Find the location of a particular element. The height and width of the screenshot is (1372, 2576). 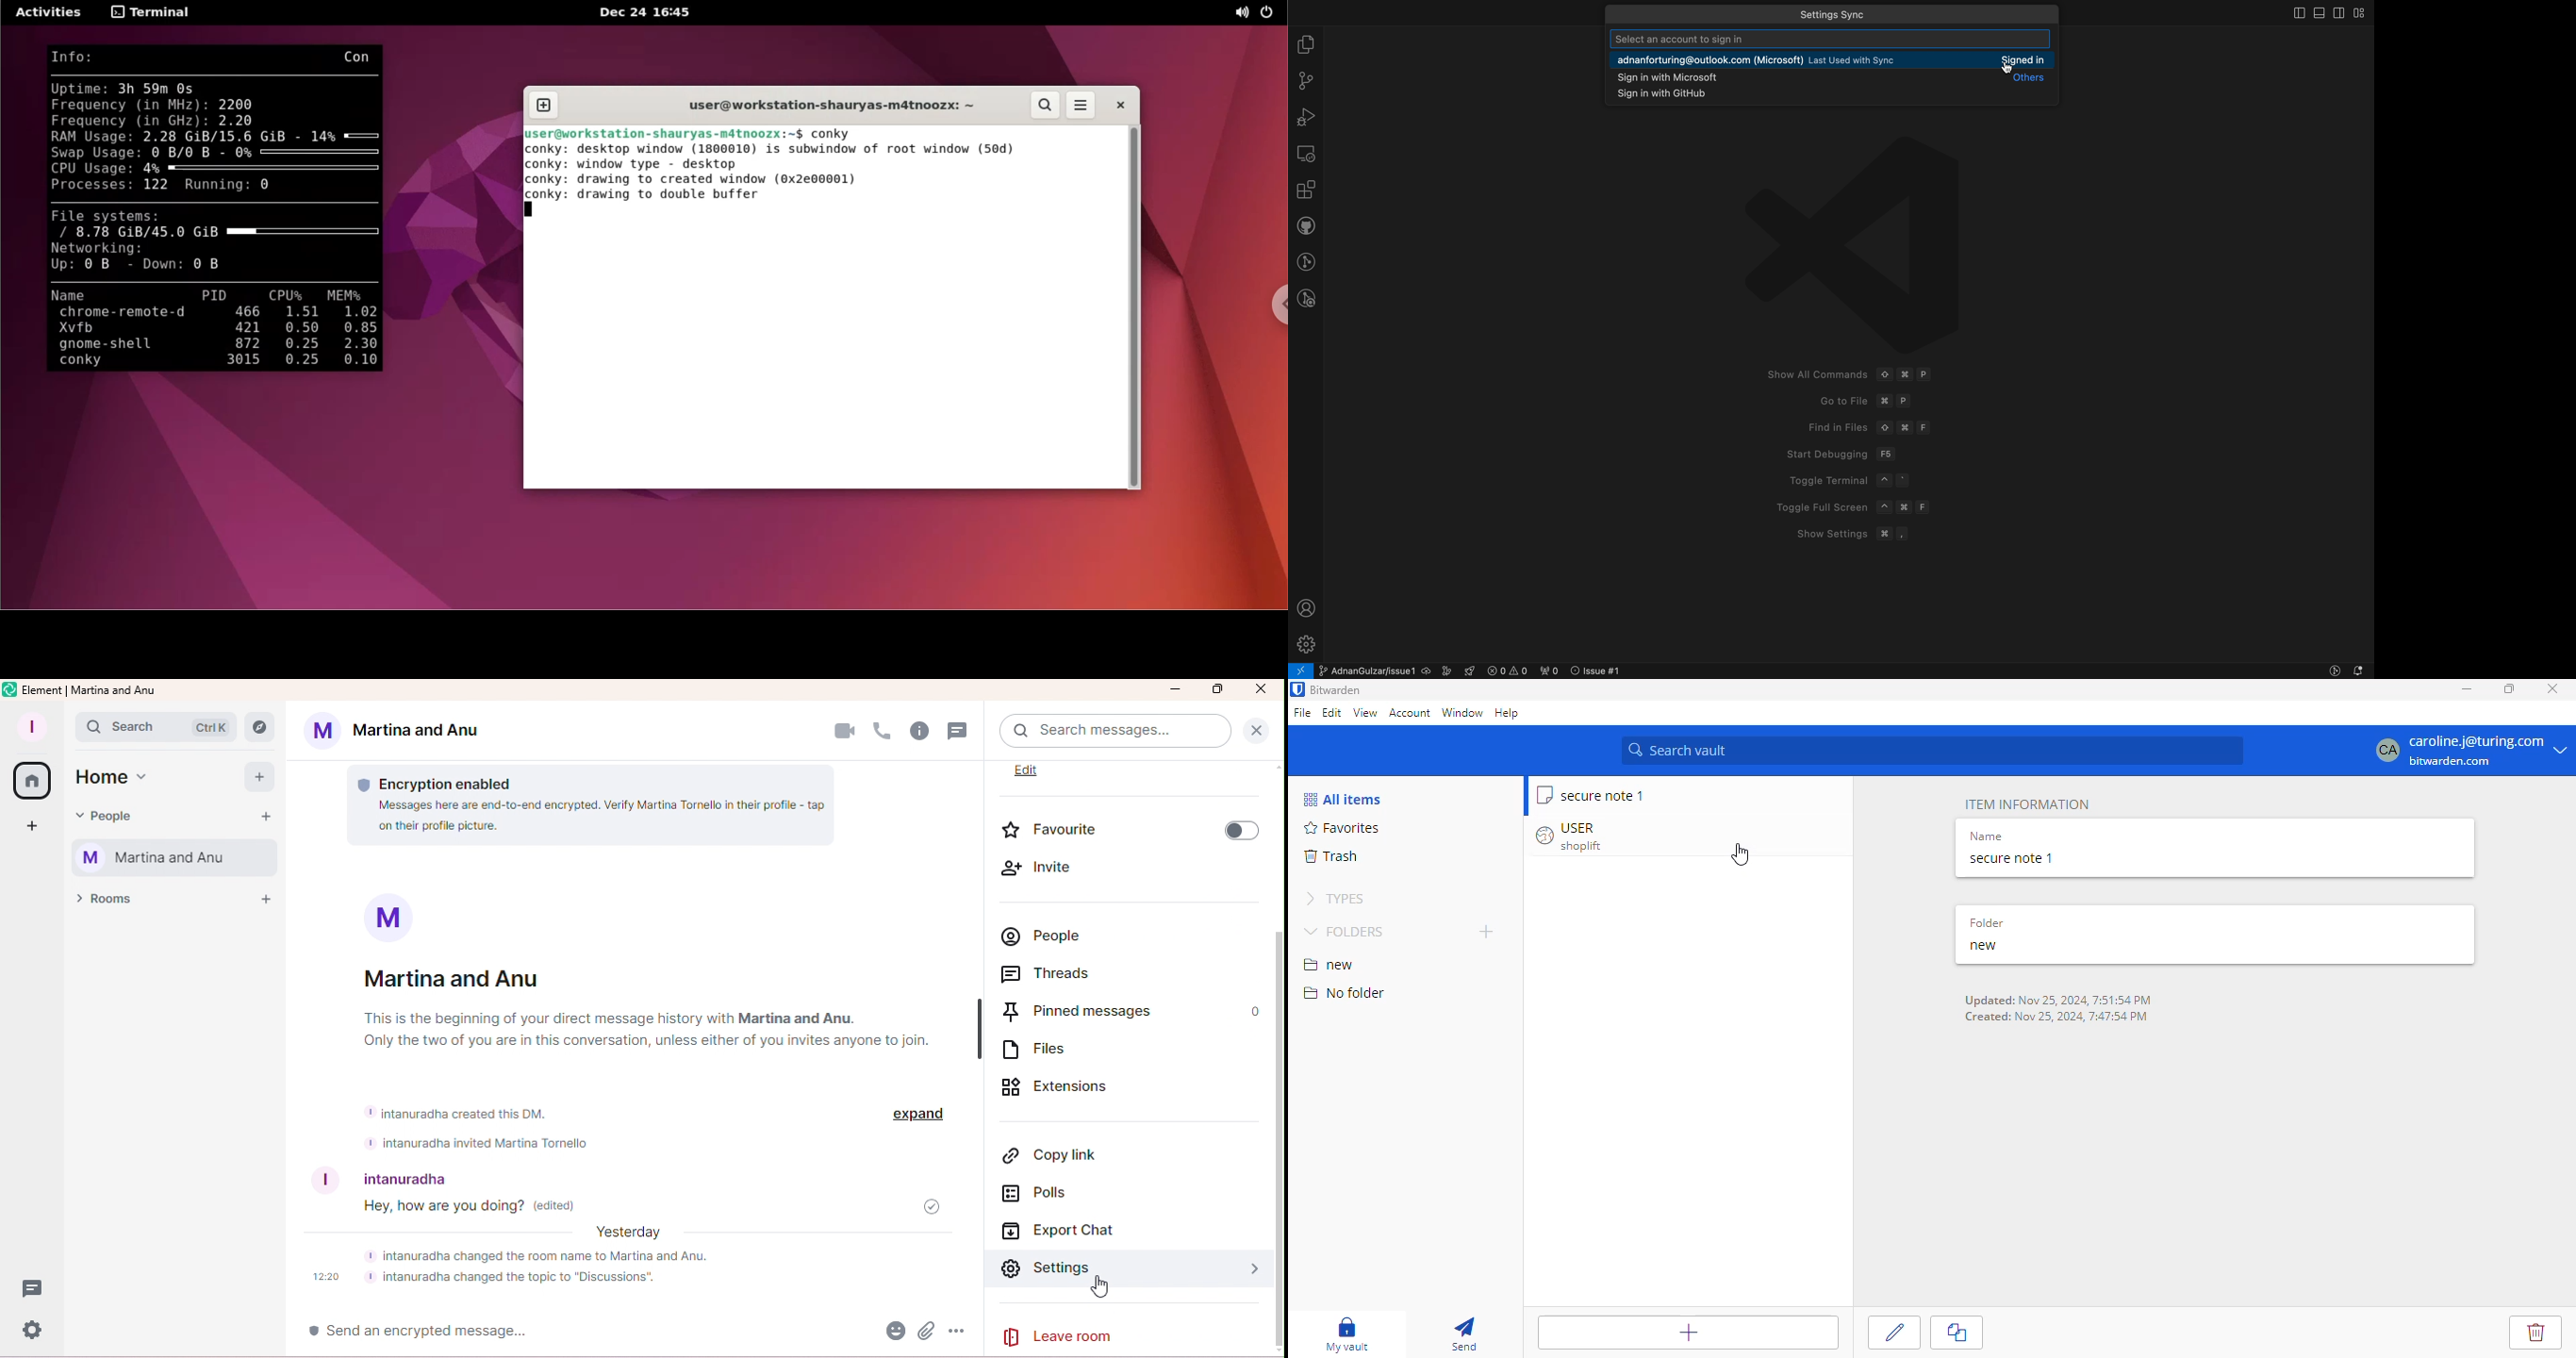

Polls is located at coordinates (1043, 1195).